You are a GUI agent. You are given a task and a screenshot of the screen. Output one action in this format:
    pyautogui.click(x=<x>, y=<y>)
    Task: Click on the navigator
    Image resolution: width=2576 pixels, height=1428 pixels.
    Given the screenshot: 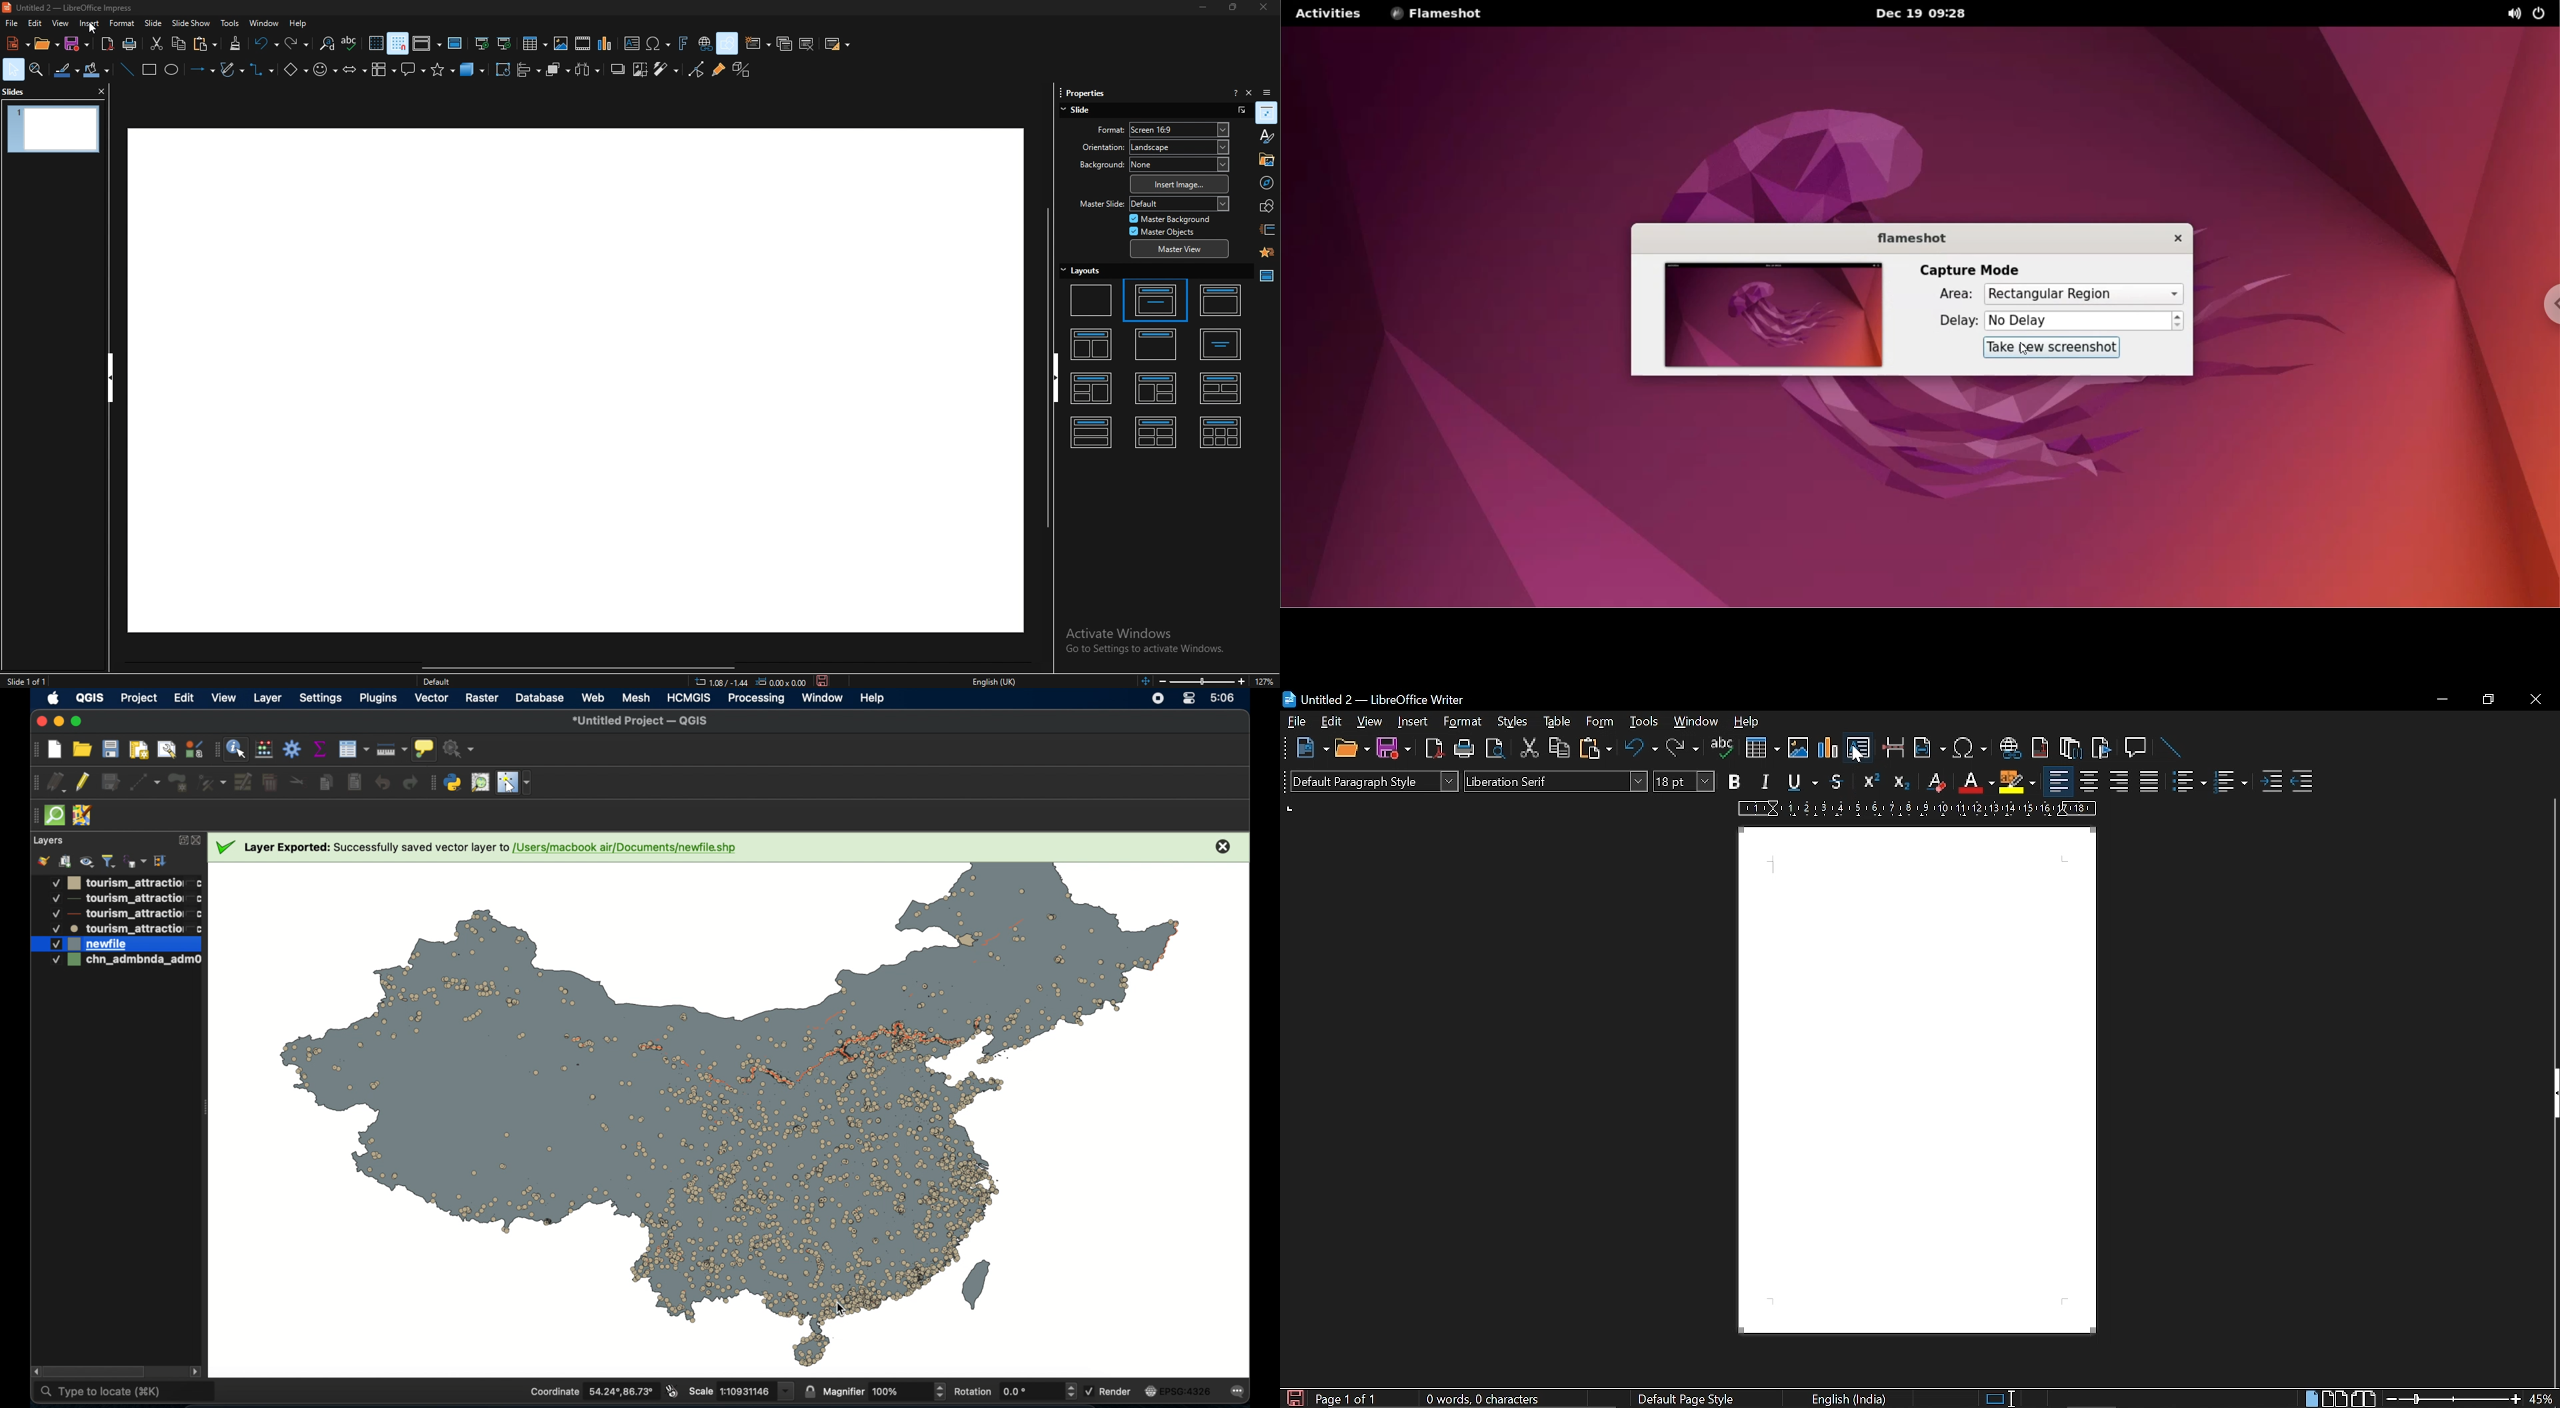 What is the action you would take?
    pyautogui.click(x=1265, y=182)
    